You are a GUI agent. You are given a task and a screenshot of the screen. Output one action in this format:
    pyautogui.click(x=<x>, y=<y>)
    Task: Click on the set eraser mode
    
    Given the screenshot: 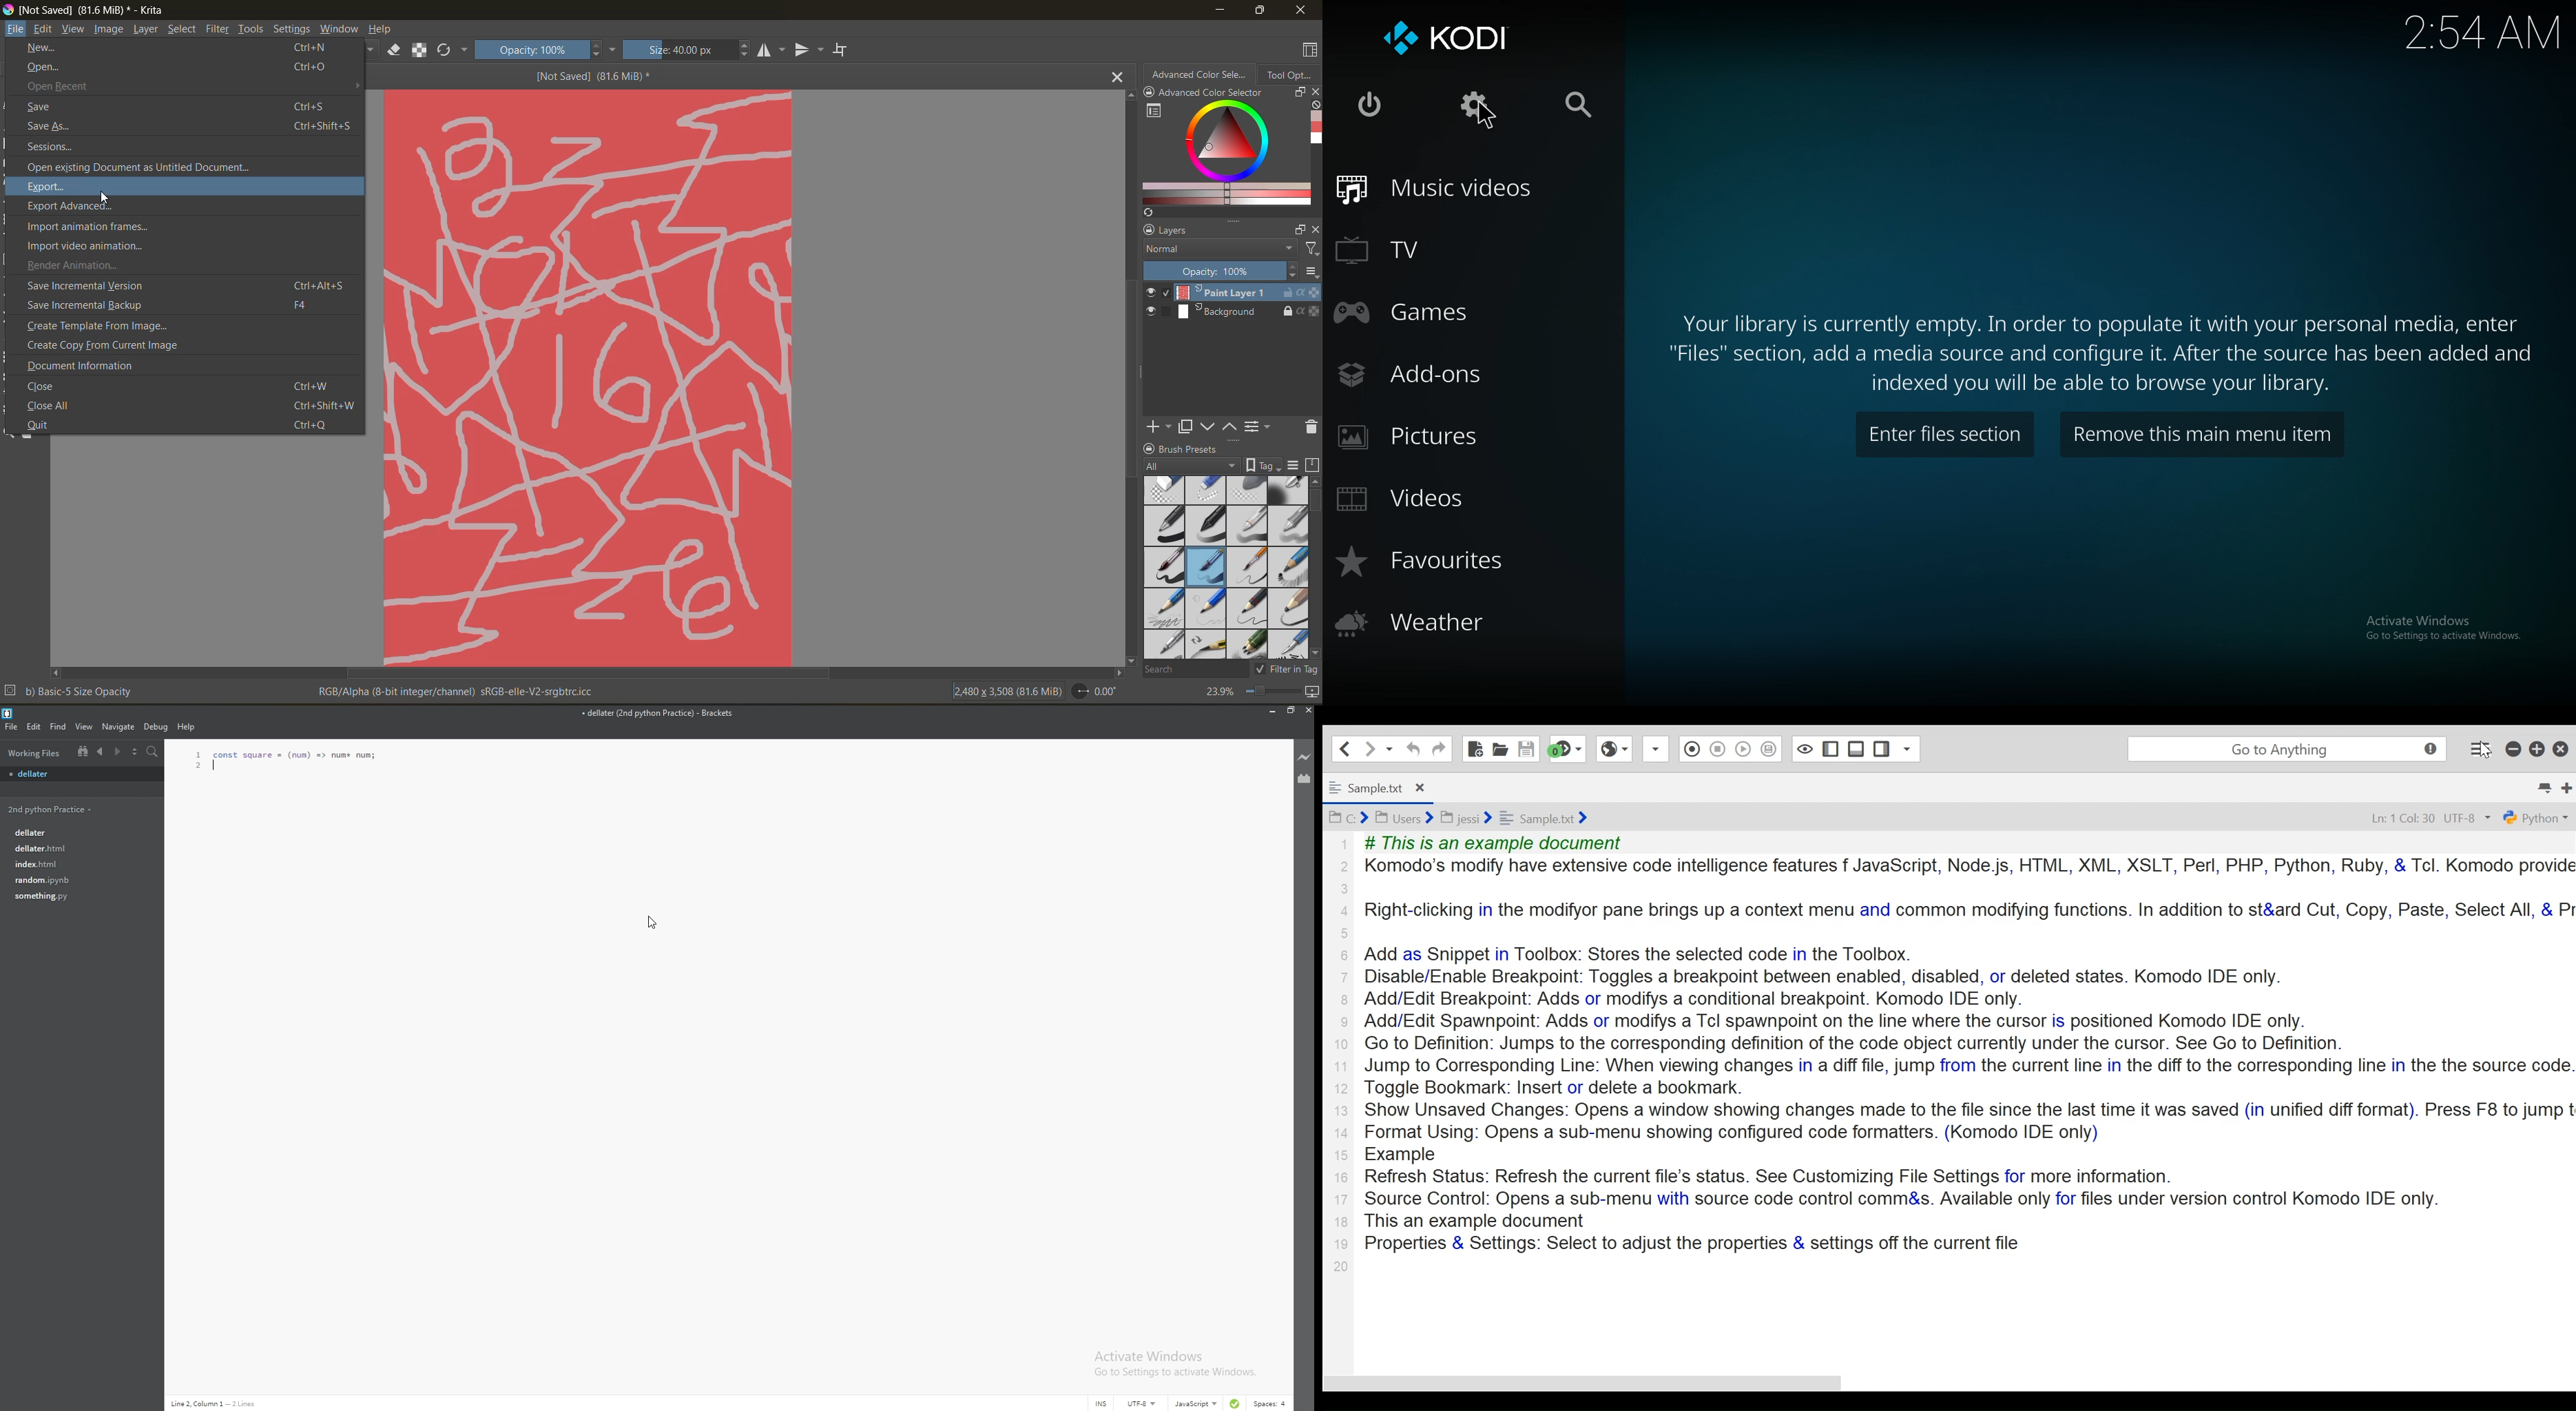 What is the action you would take?
    pyautogui.click(x=395, y=49)
    